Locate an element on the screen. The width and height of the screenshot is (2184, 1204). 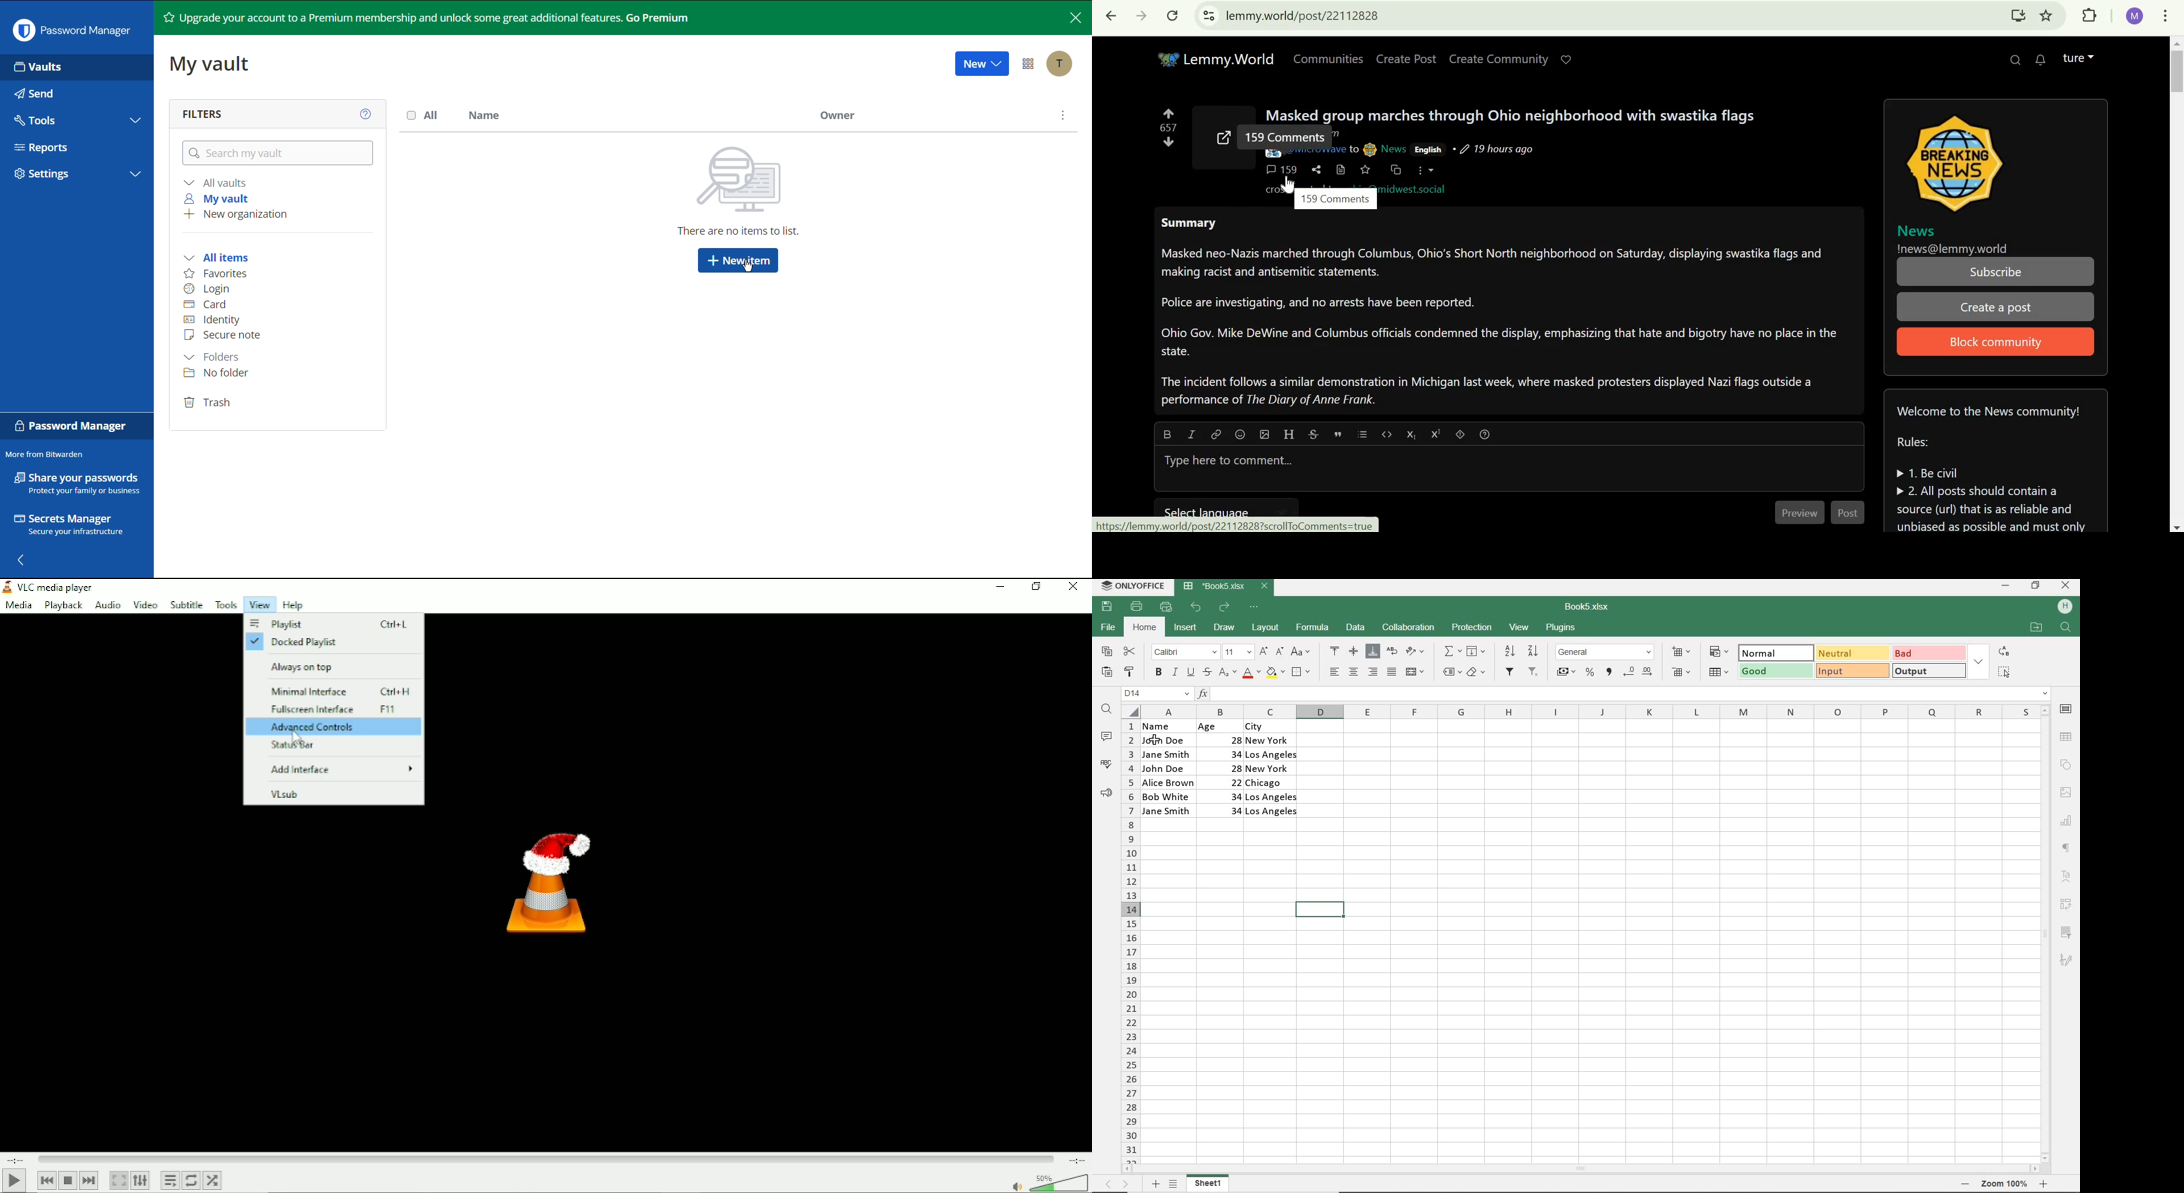
0 unread messages is located at coordinates (2041, 60).